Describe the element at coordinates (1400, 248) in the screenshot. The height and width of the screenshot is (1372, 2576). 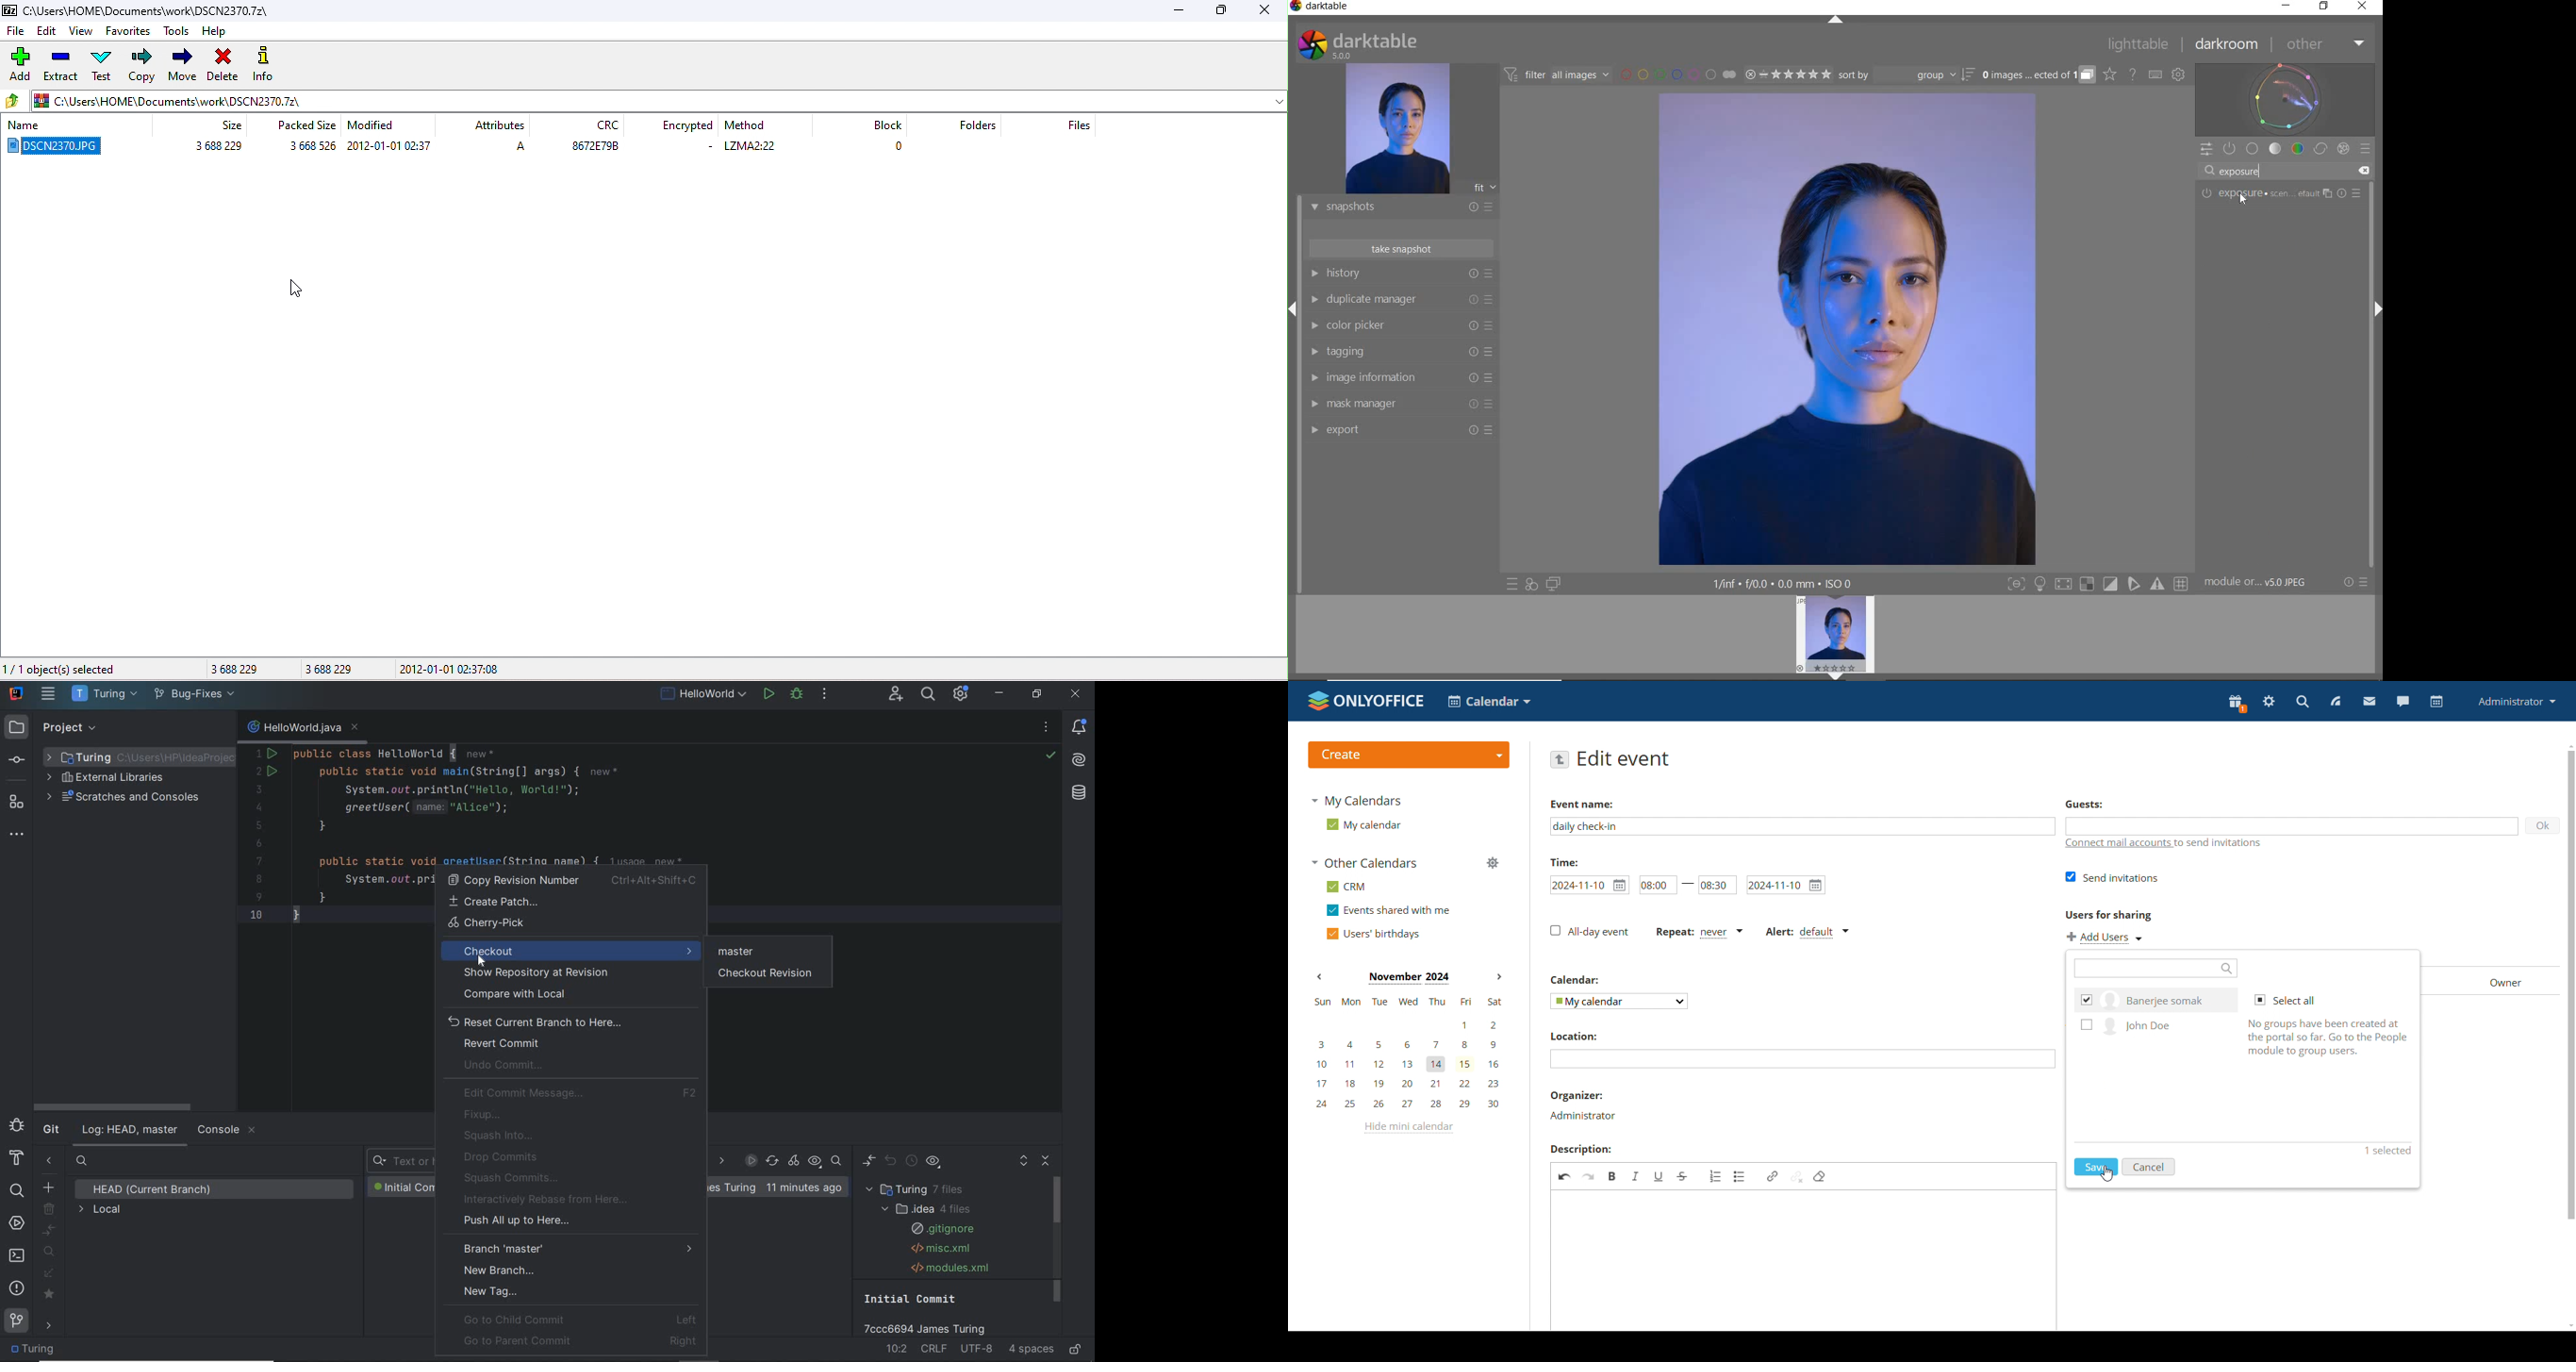
I see `TAKE SNAPSHOT` at that location.